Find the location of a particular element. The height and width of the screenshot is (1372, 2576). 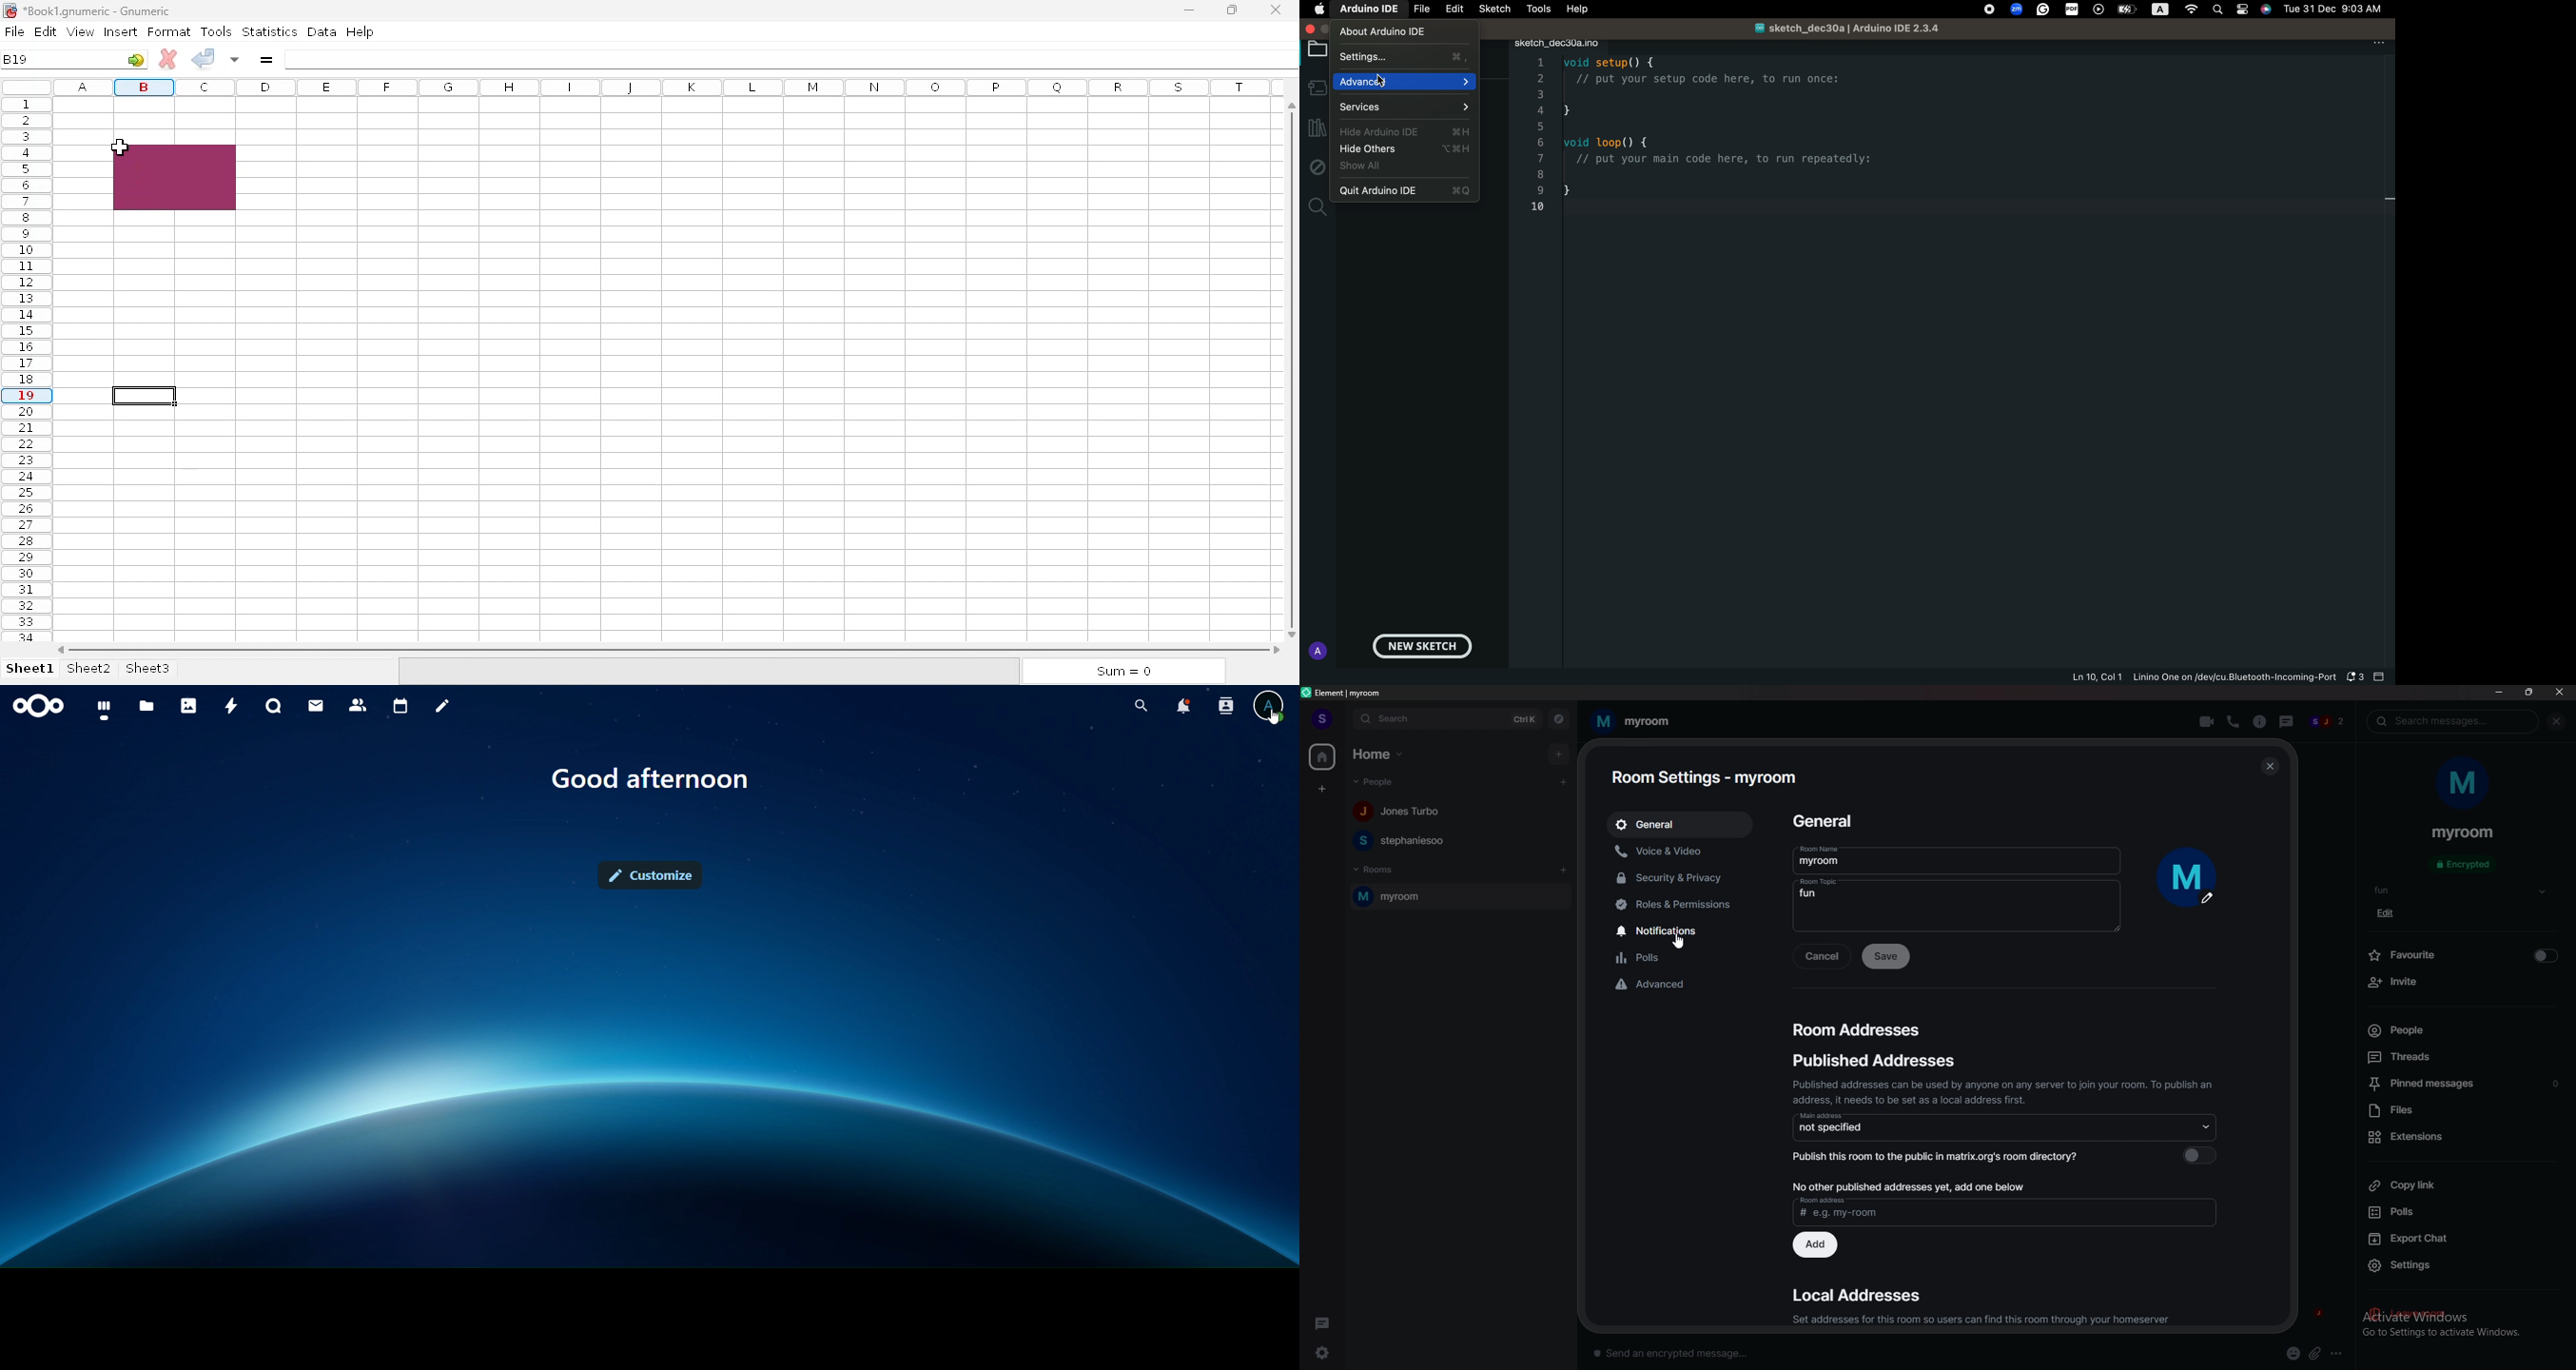

published addresses is located at coordinates (1876, 1060).